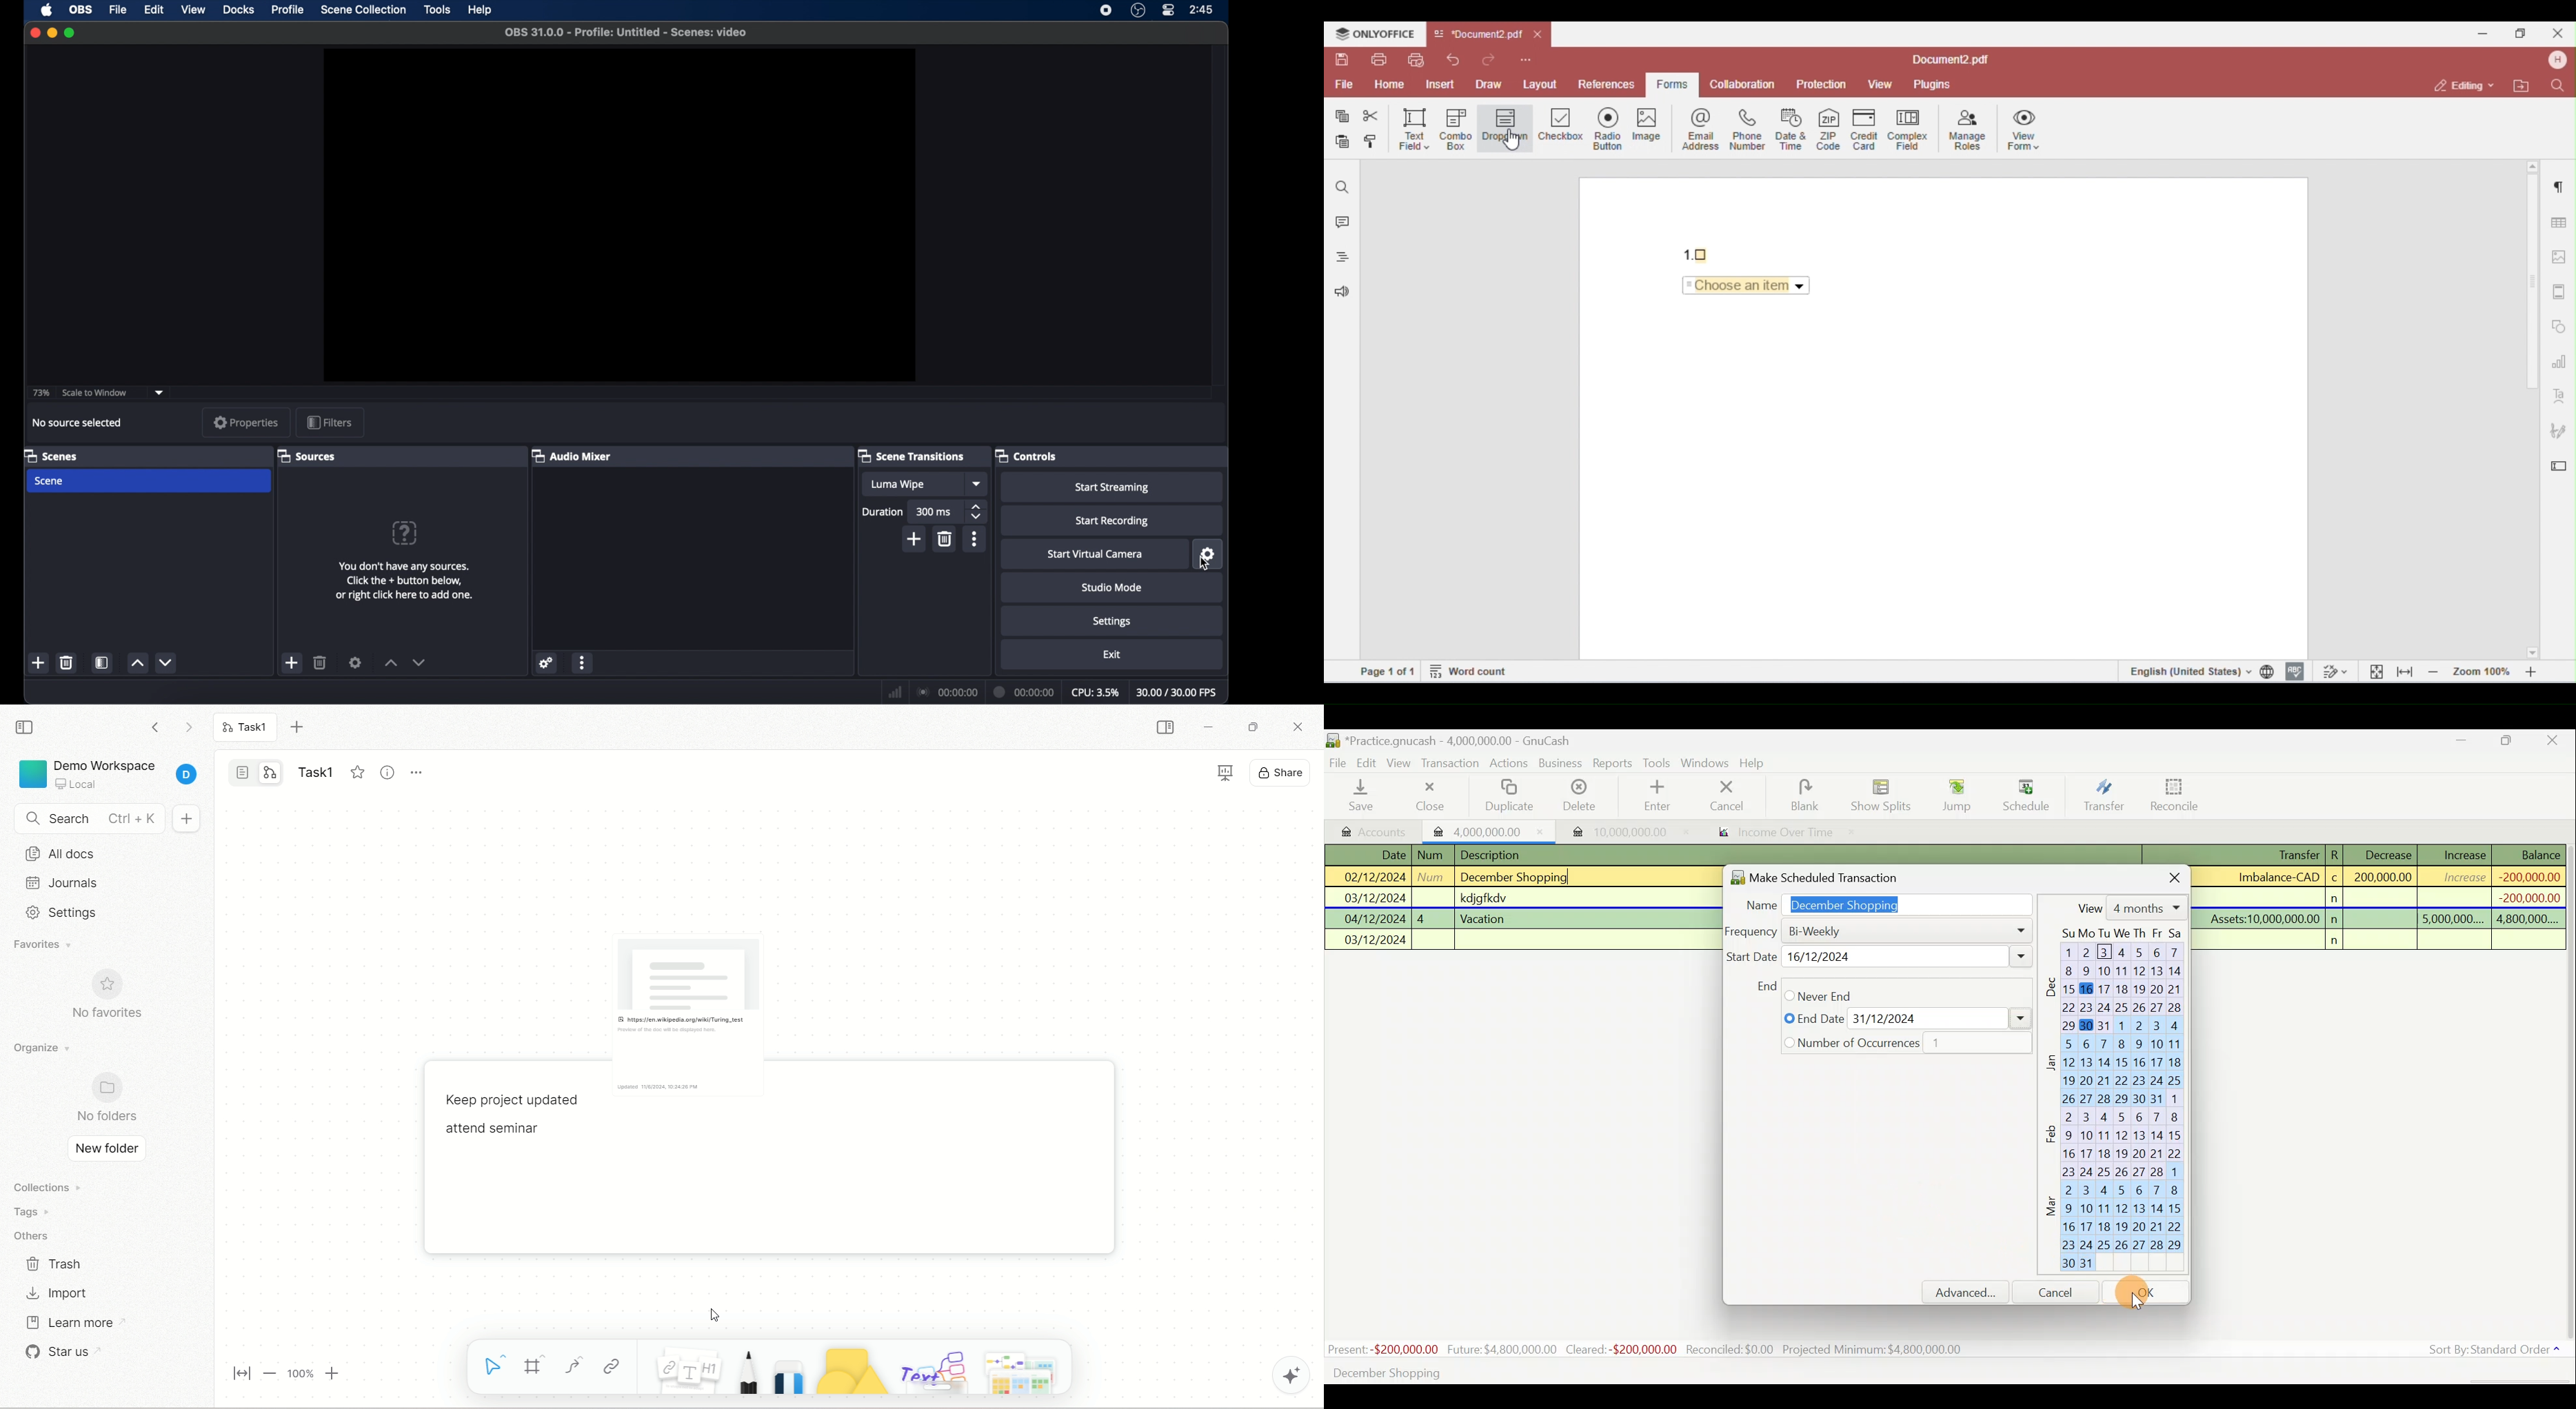 The image size is (2576, 1428). What do you see at coordinates (31, 773) in the screenshot?
I see `logo` at bounding box center [31, 773].